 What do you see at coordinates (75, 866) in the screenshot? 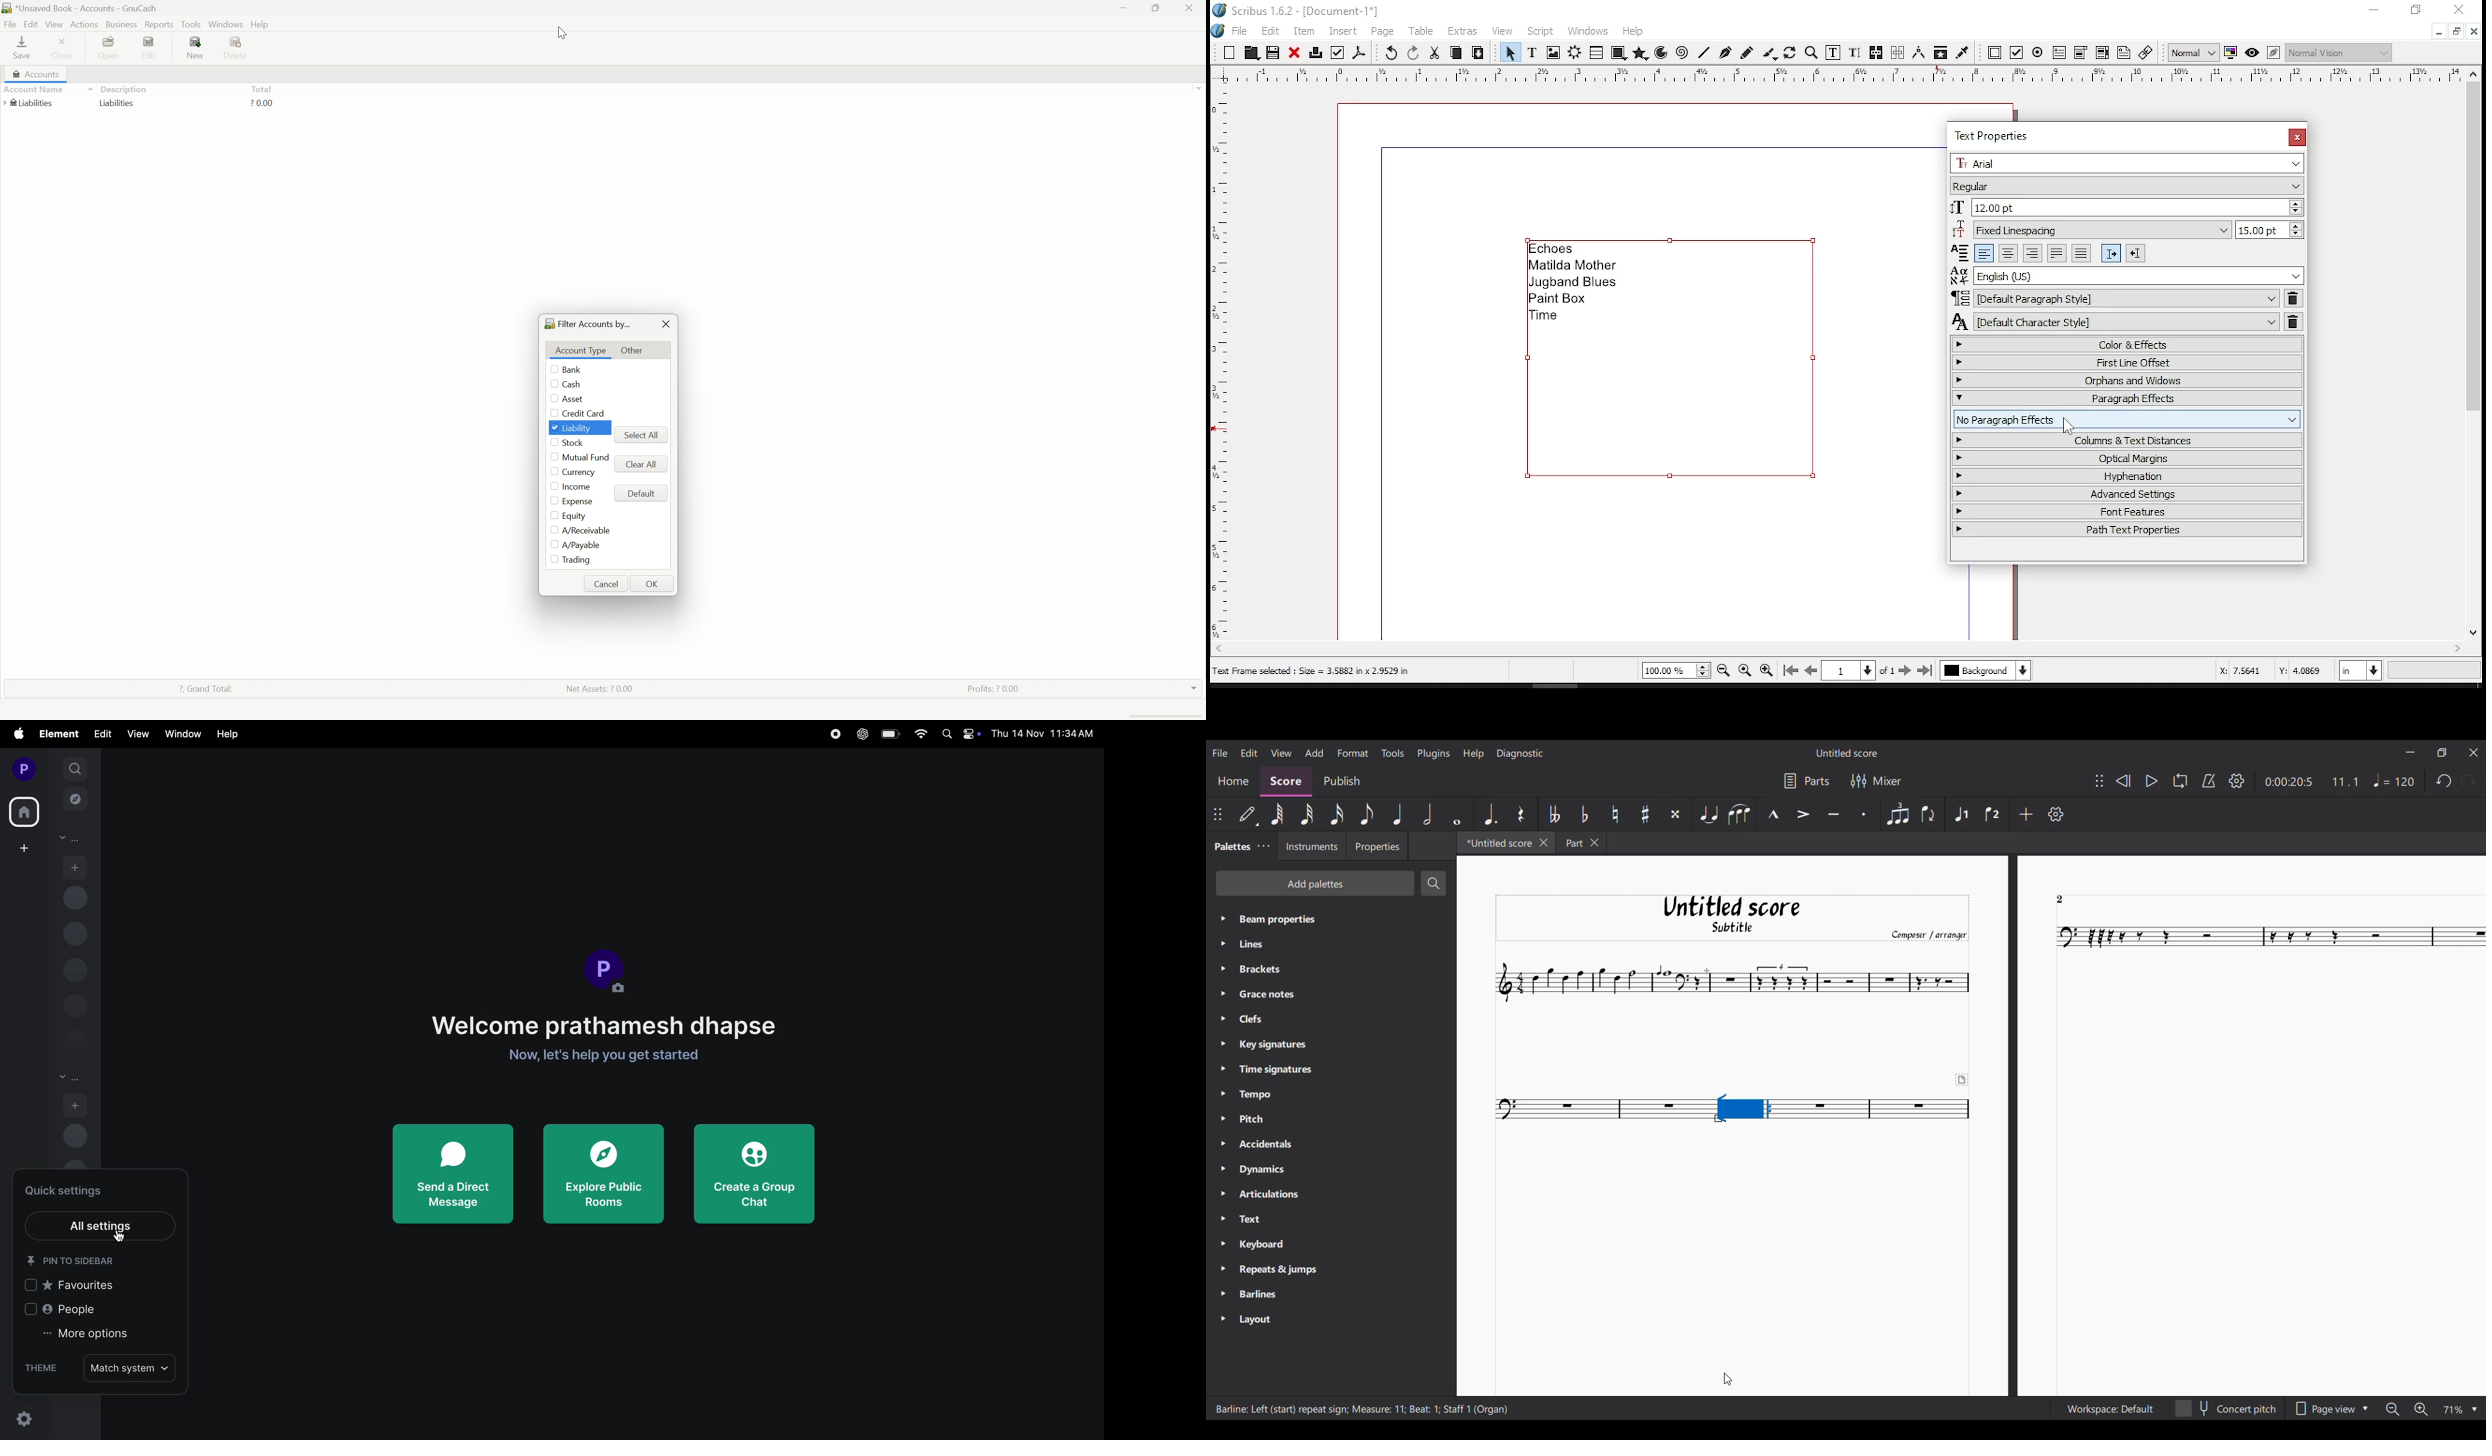
I see `add` at bounding box center [75, 866].